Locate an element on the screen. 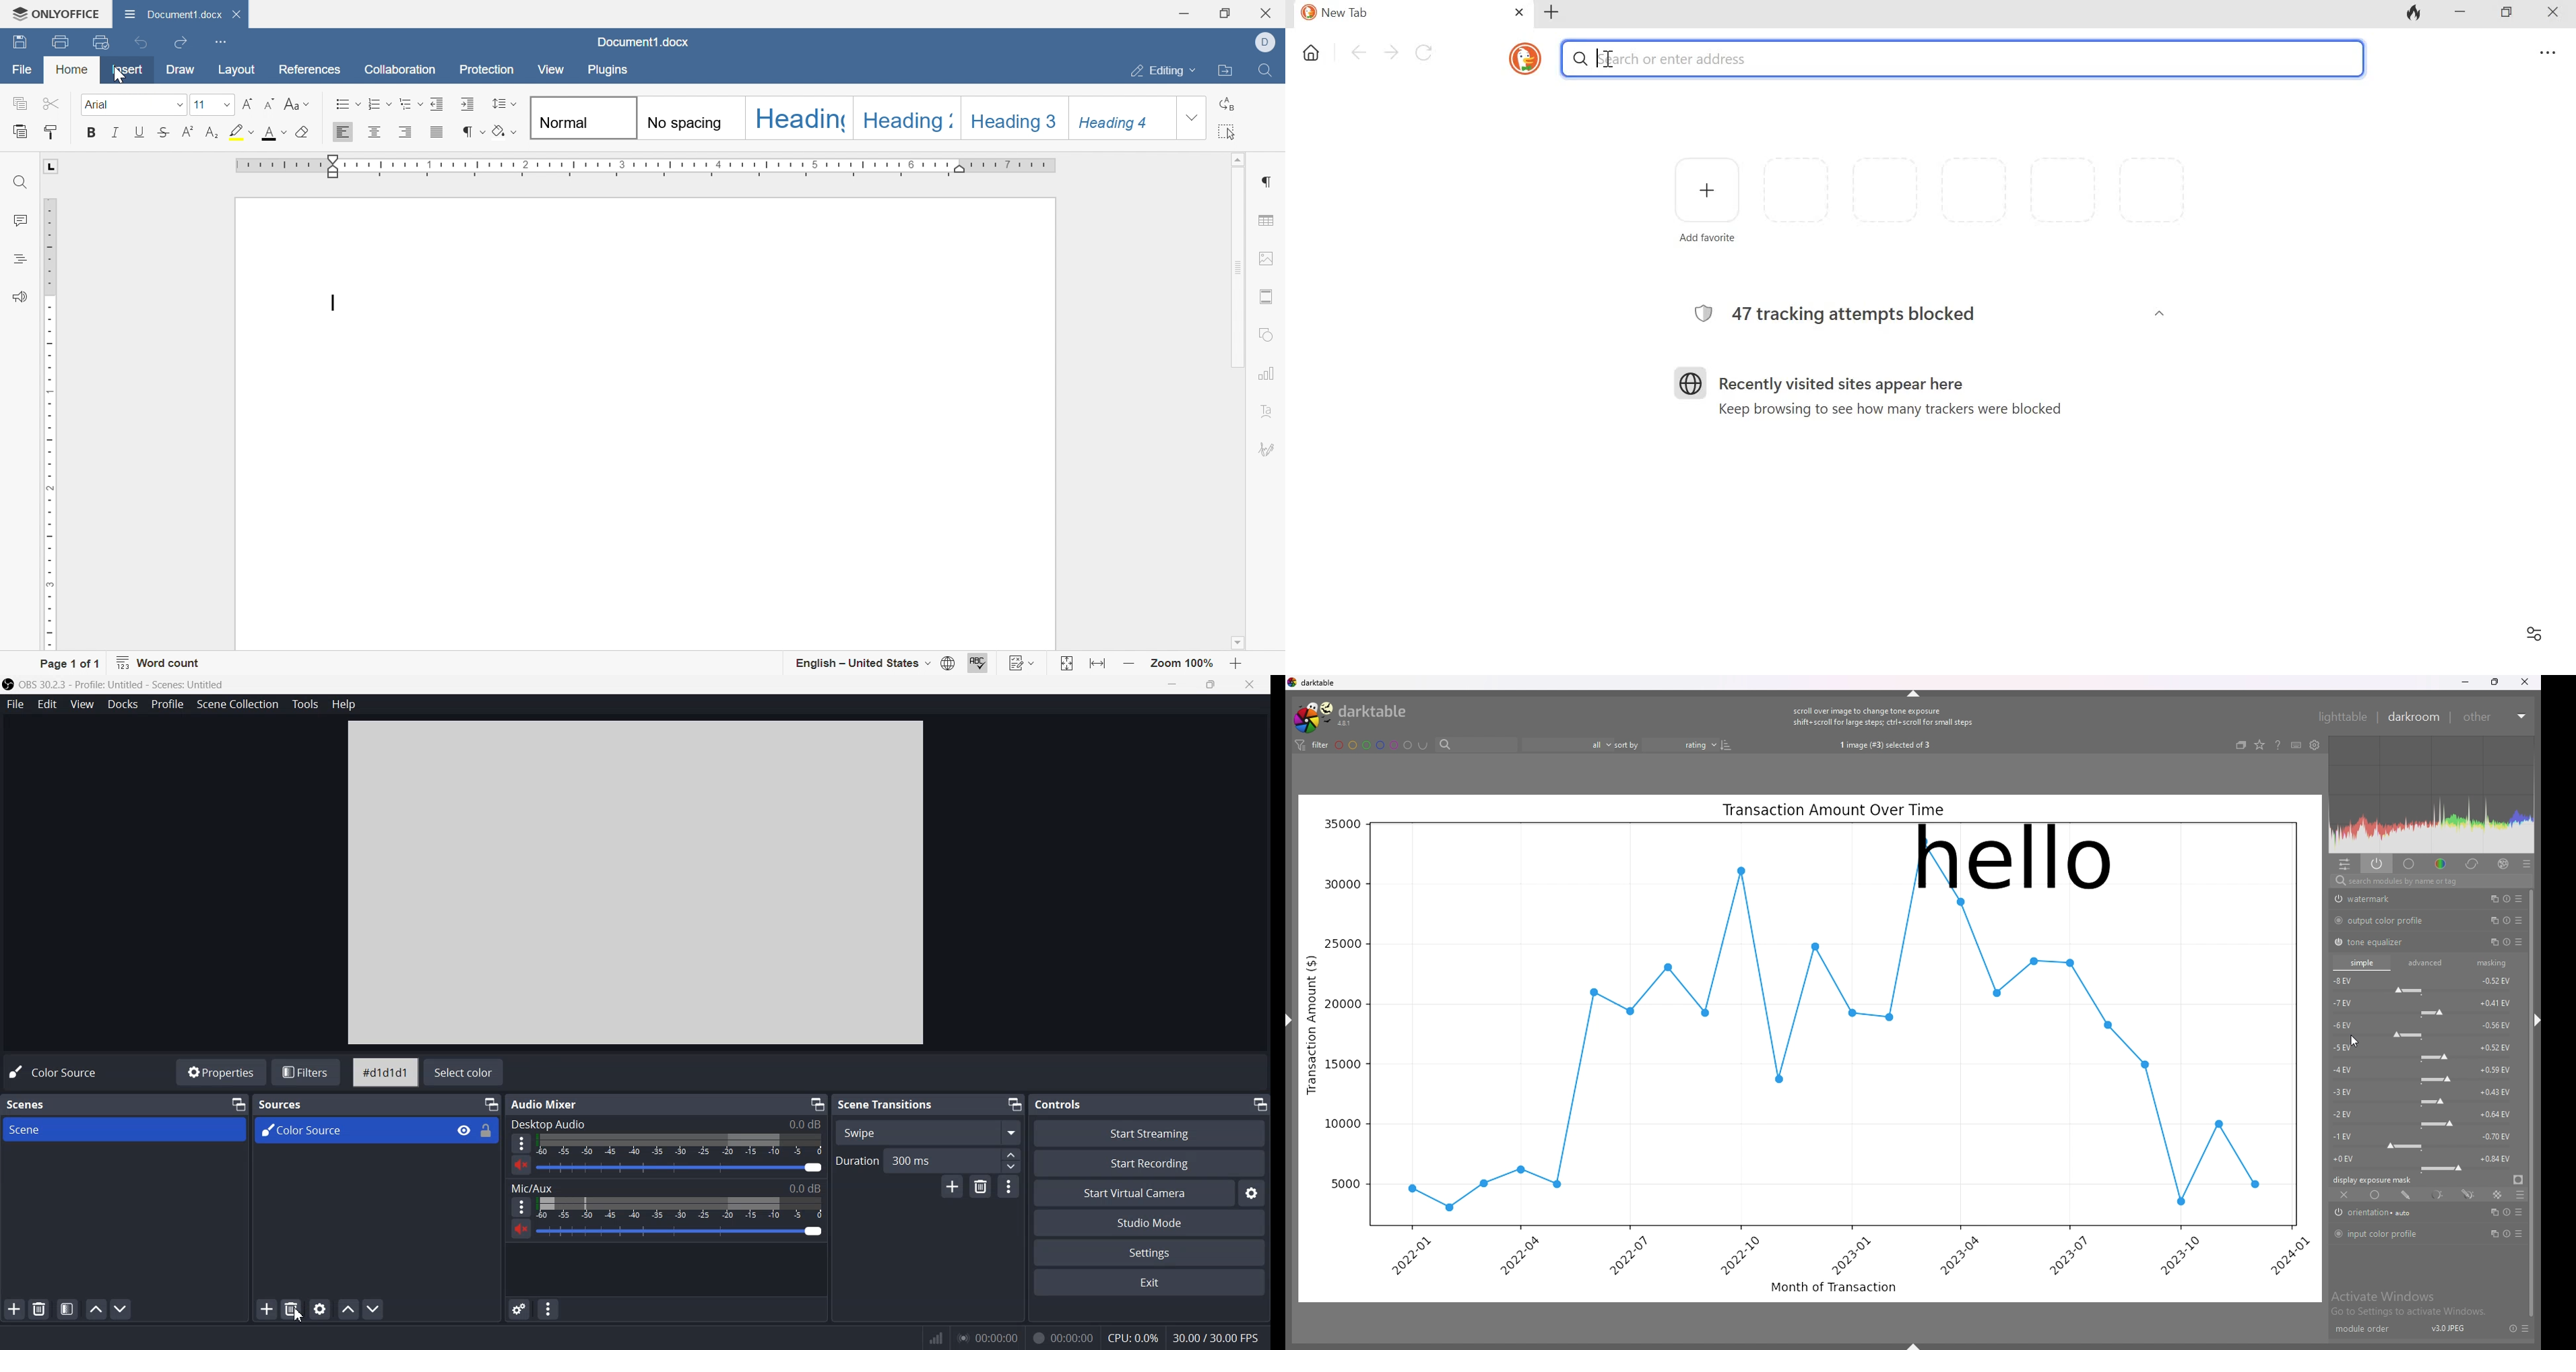 Image resolution: width=2576 pixels, height=1372 pixels. 25000 is located at coordinates (1342, 943).